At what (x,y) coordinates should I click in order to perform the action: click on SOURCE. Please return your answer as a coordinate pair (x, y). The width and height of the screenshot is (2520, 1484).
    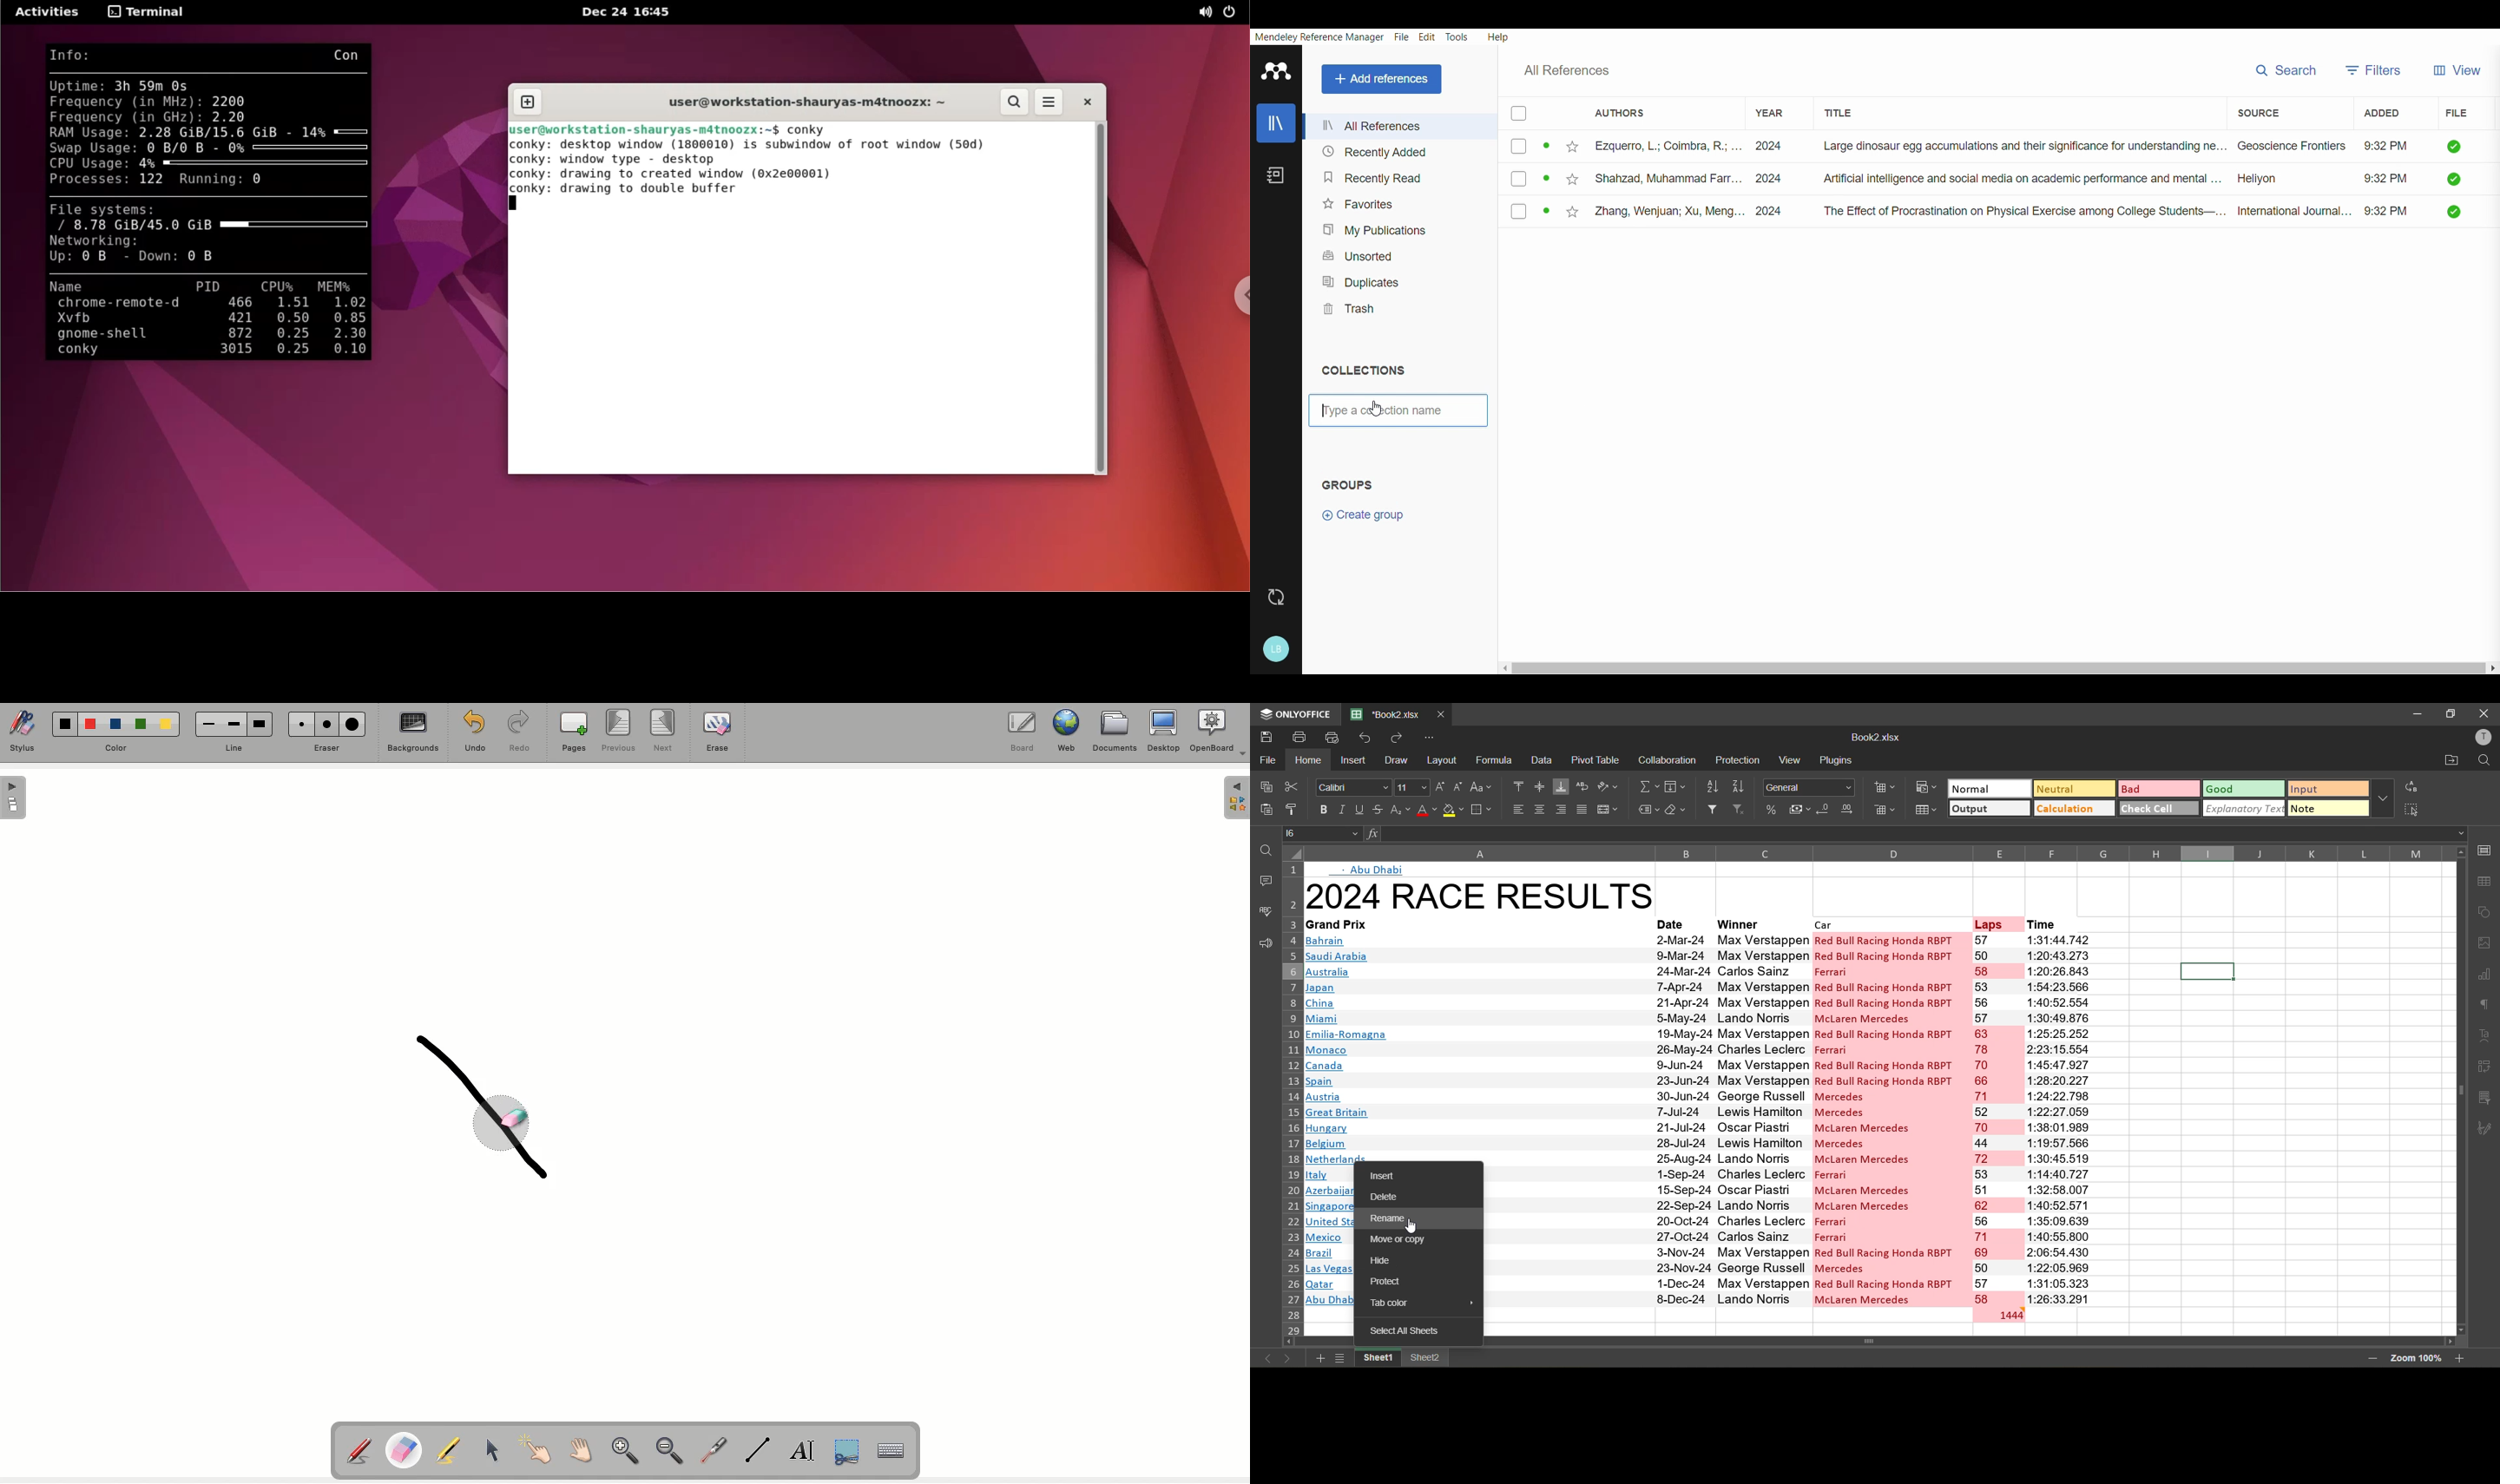
    Looking at the image, I should click on (2257, 111).